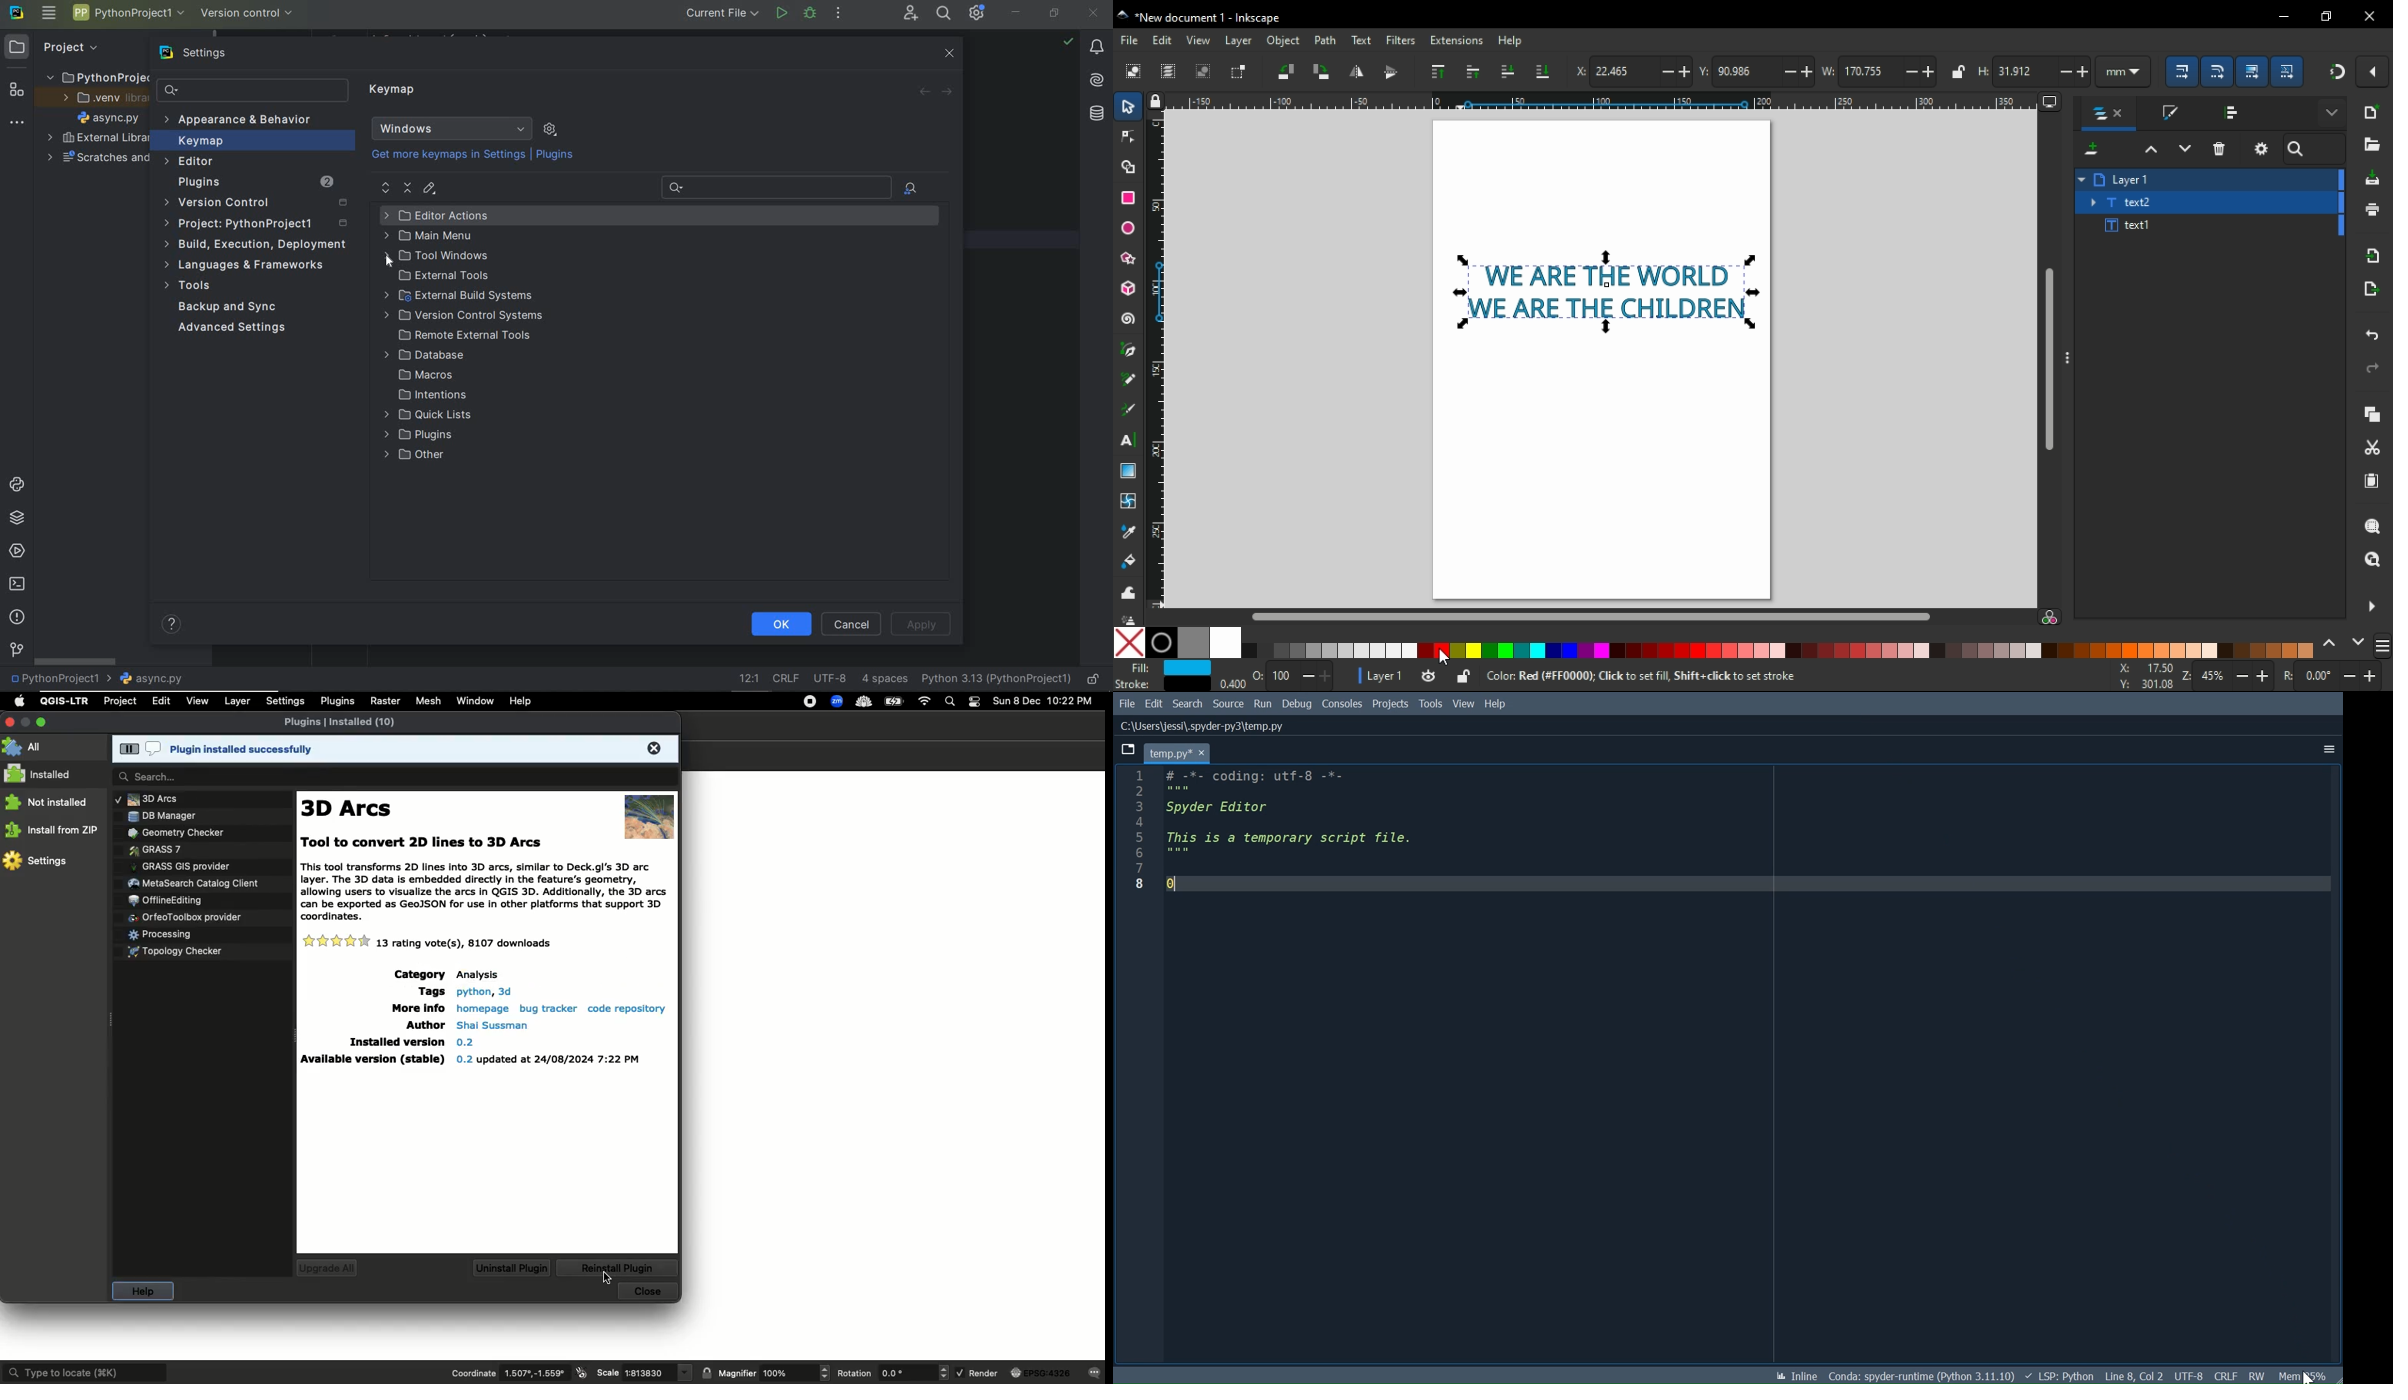  Describe the element at coordinates (2370, 483) in the screenshot. I see `paste` at that location.